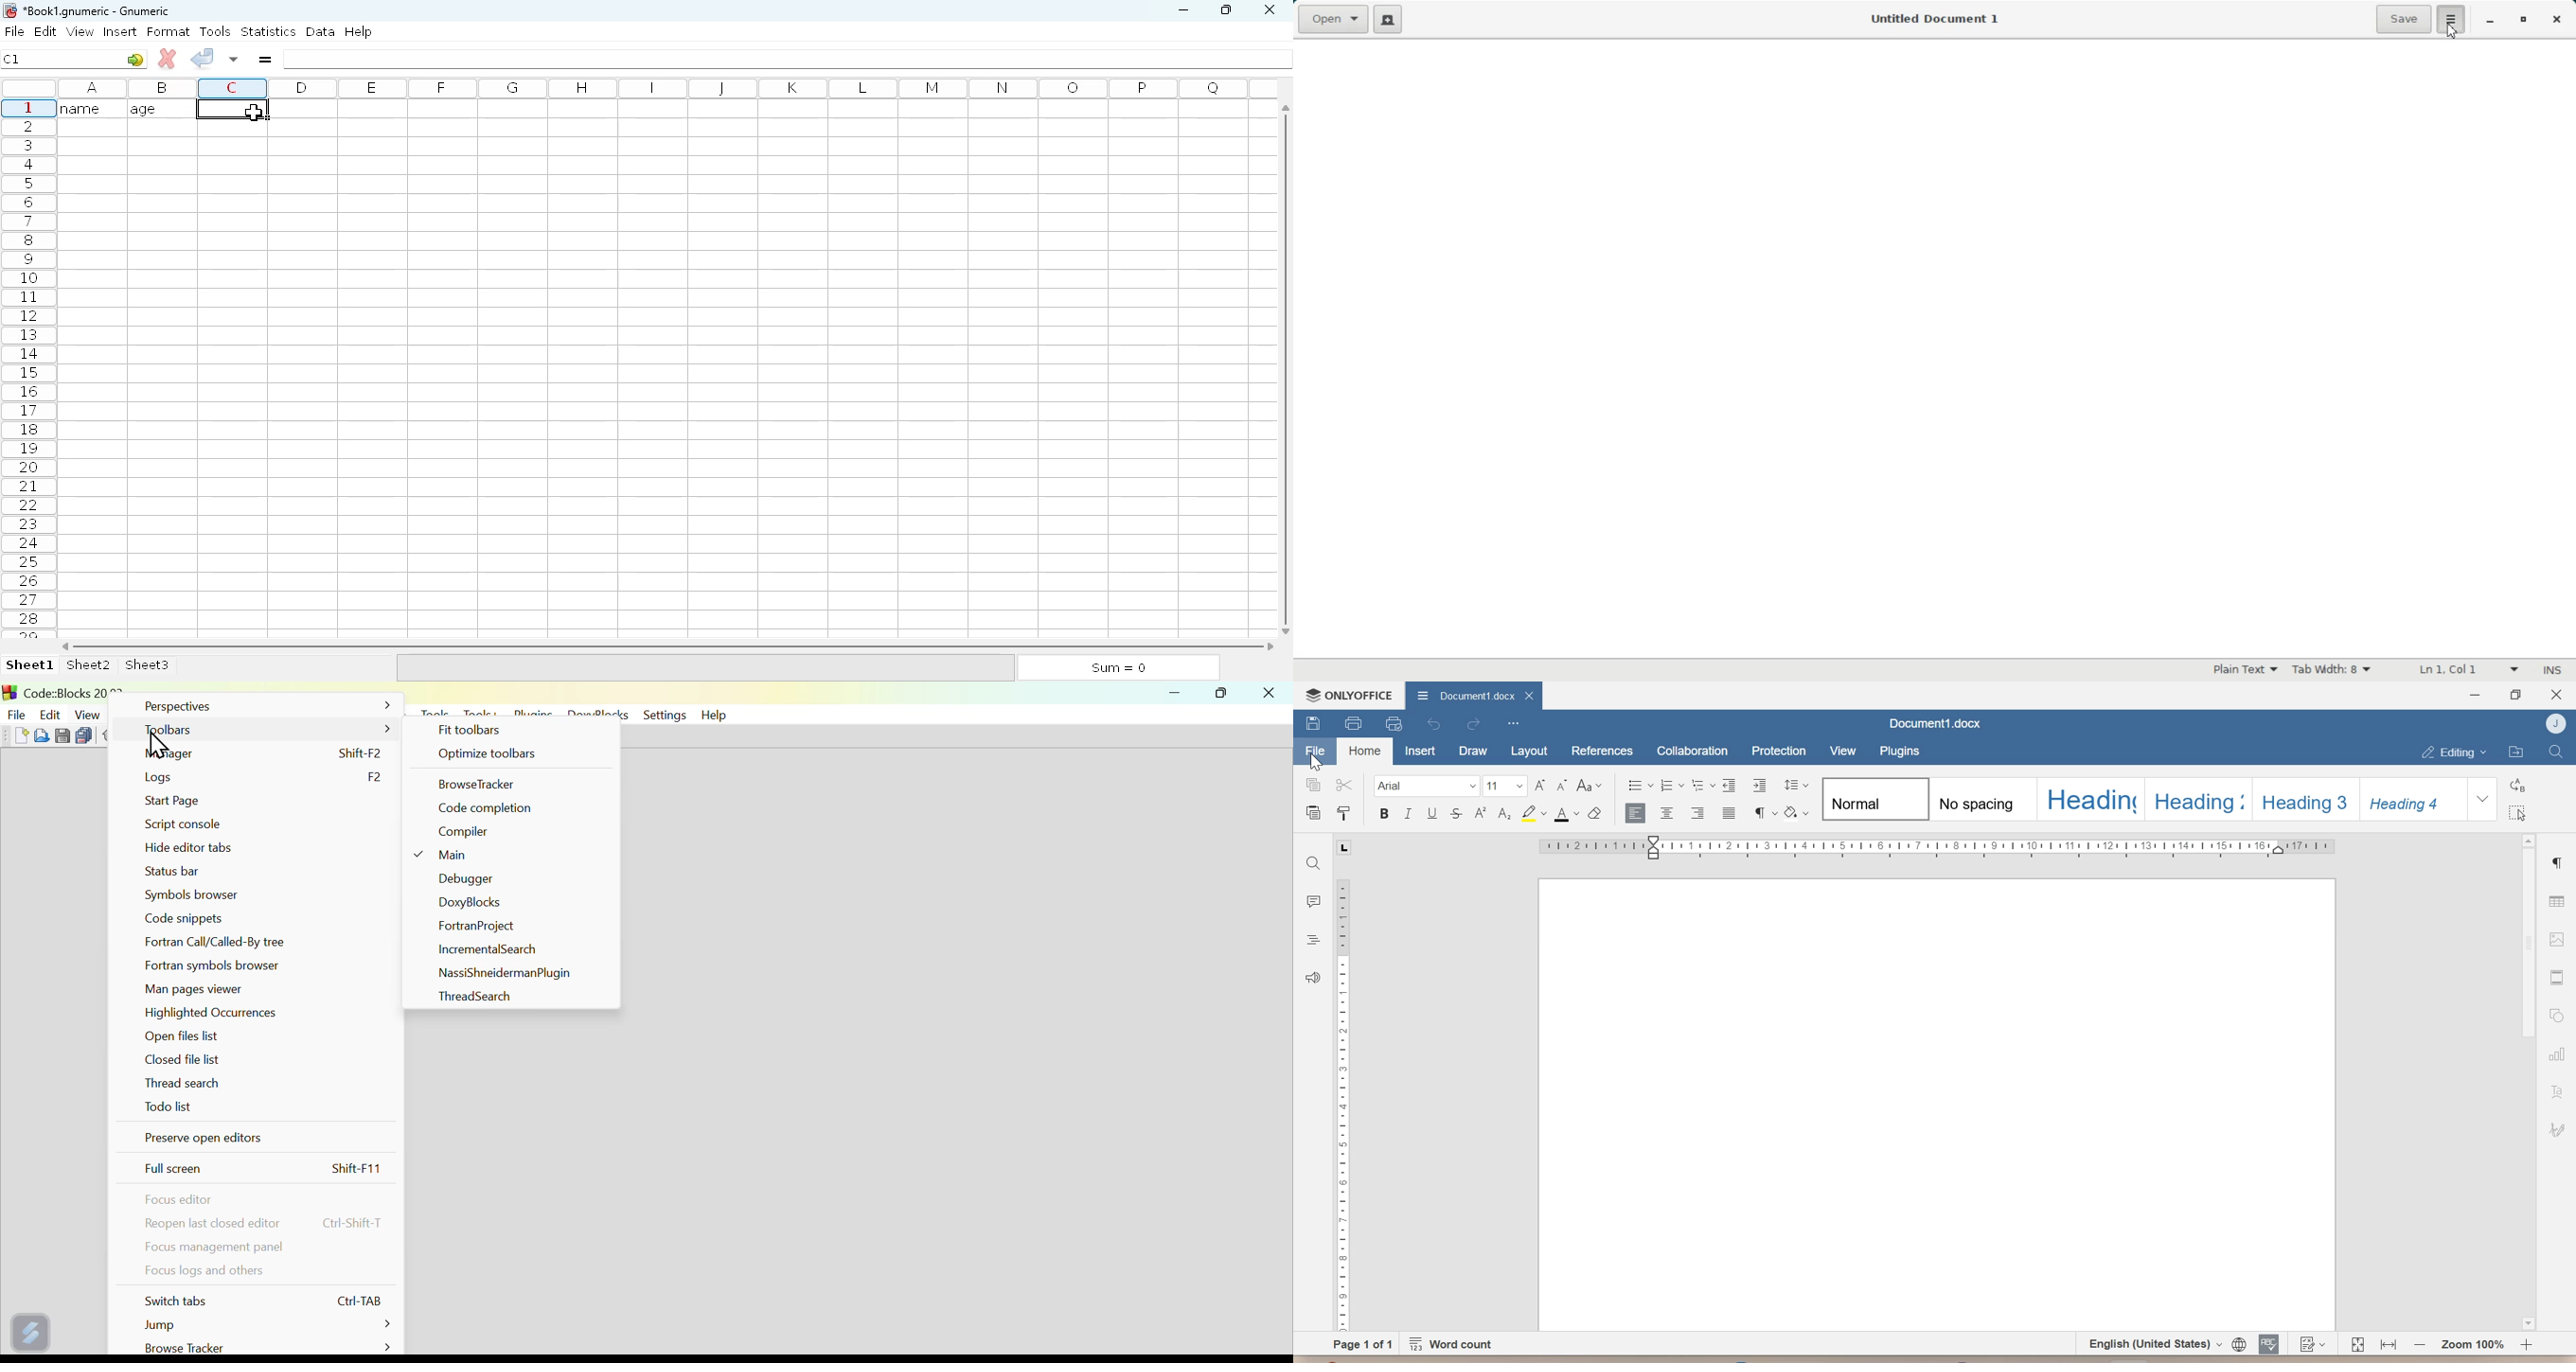  What do you see at coordinates (1778, 748) in the screenshot?
I see `Protection` at bounding box center [1778, 748].